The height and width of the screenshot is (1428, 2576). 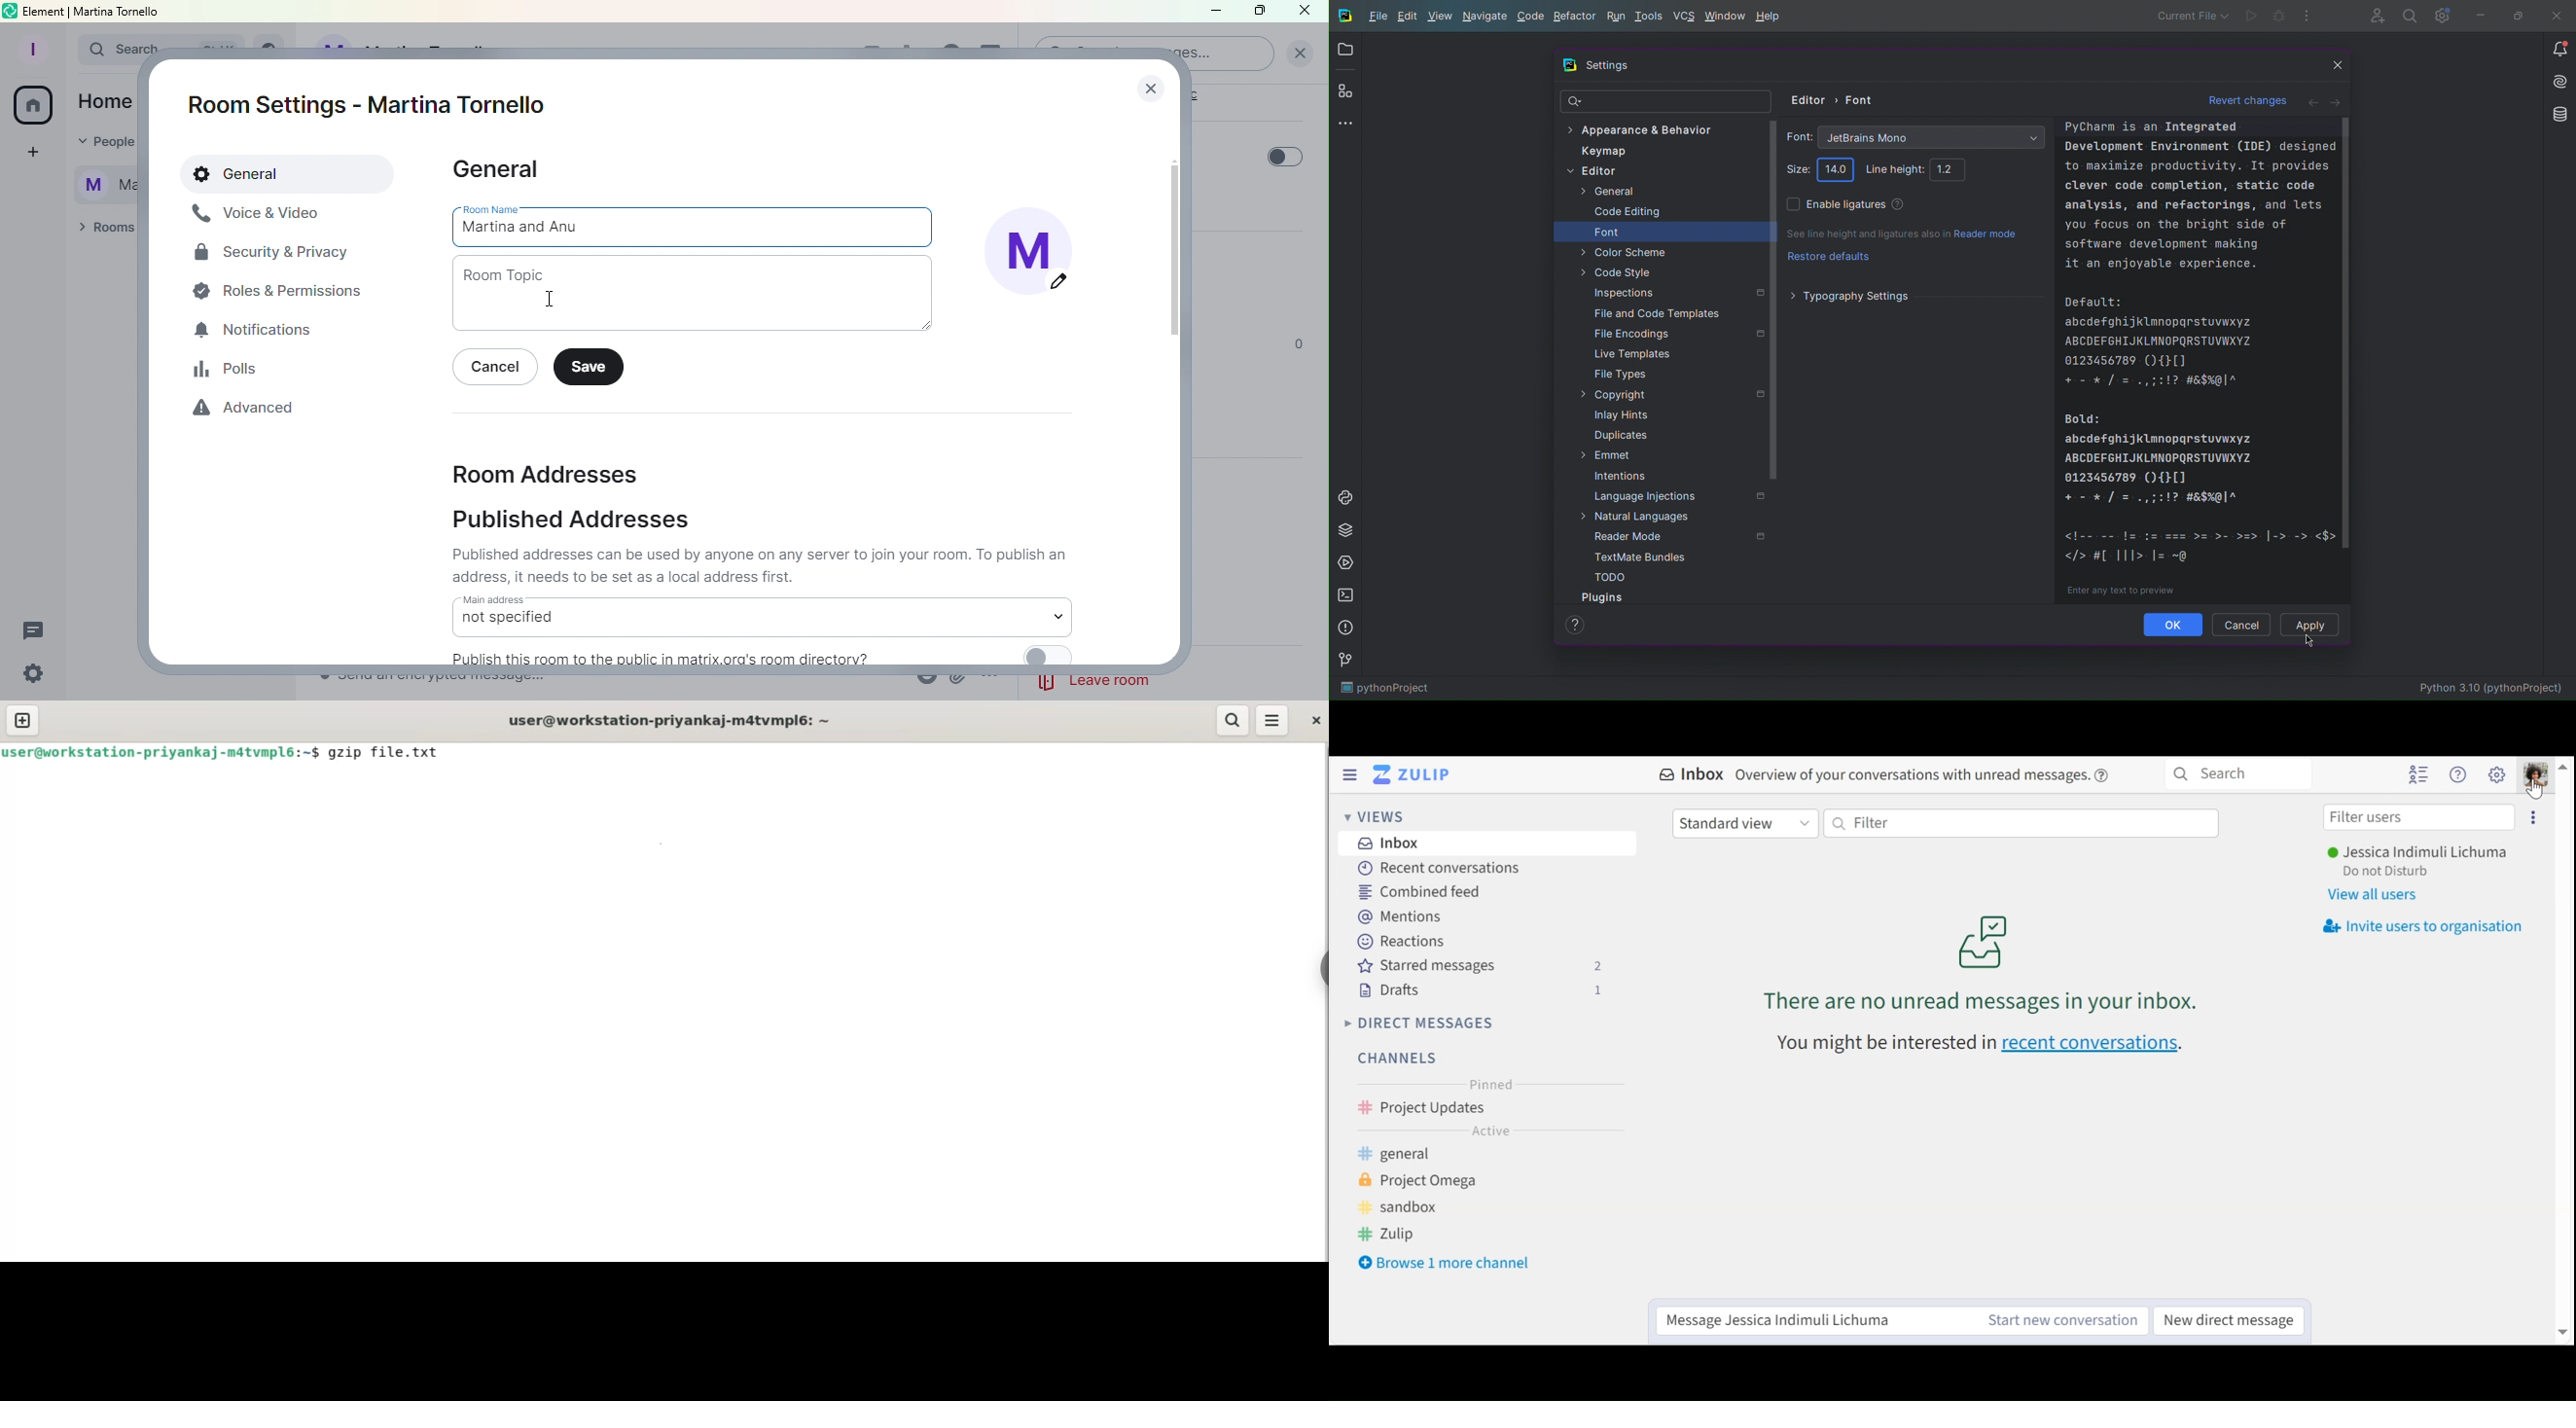 What do you see at coordinates (2533, 789) in the screenshot?
I see `Cursor` at bounding box center [2533, 789].